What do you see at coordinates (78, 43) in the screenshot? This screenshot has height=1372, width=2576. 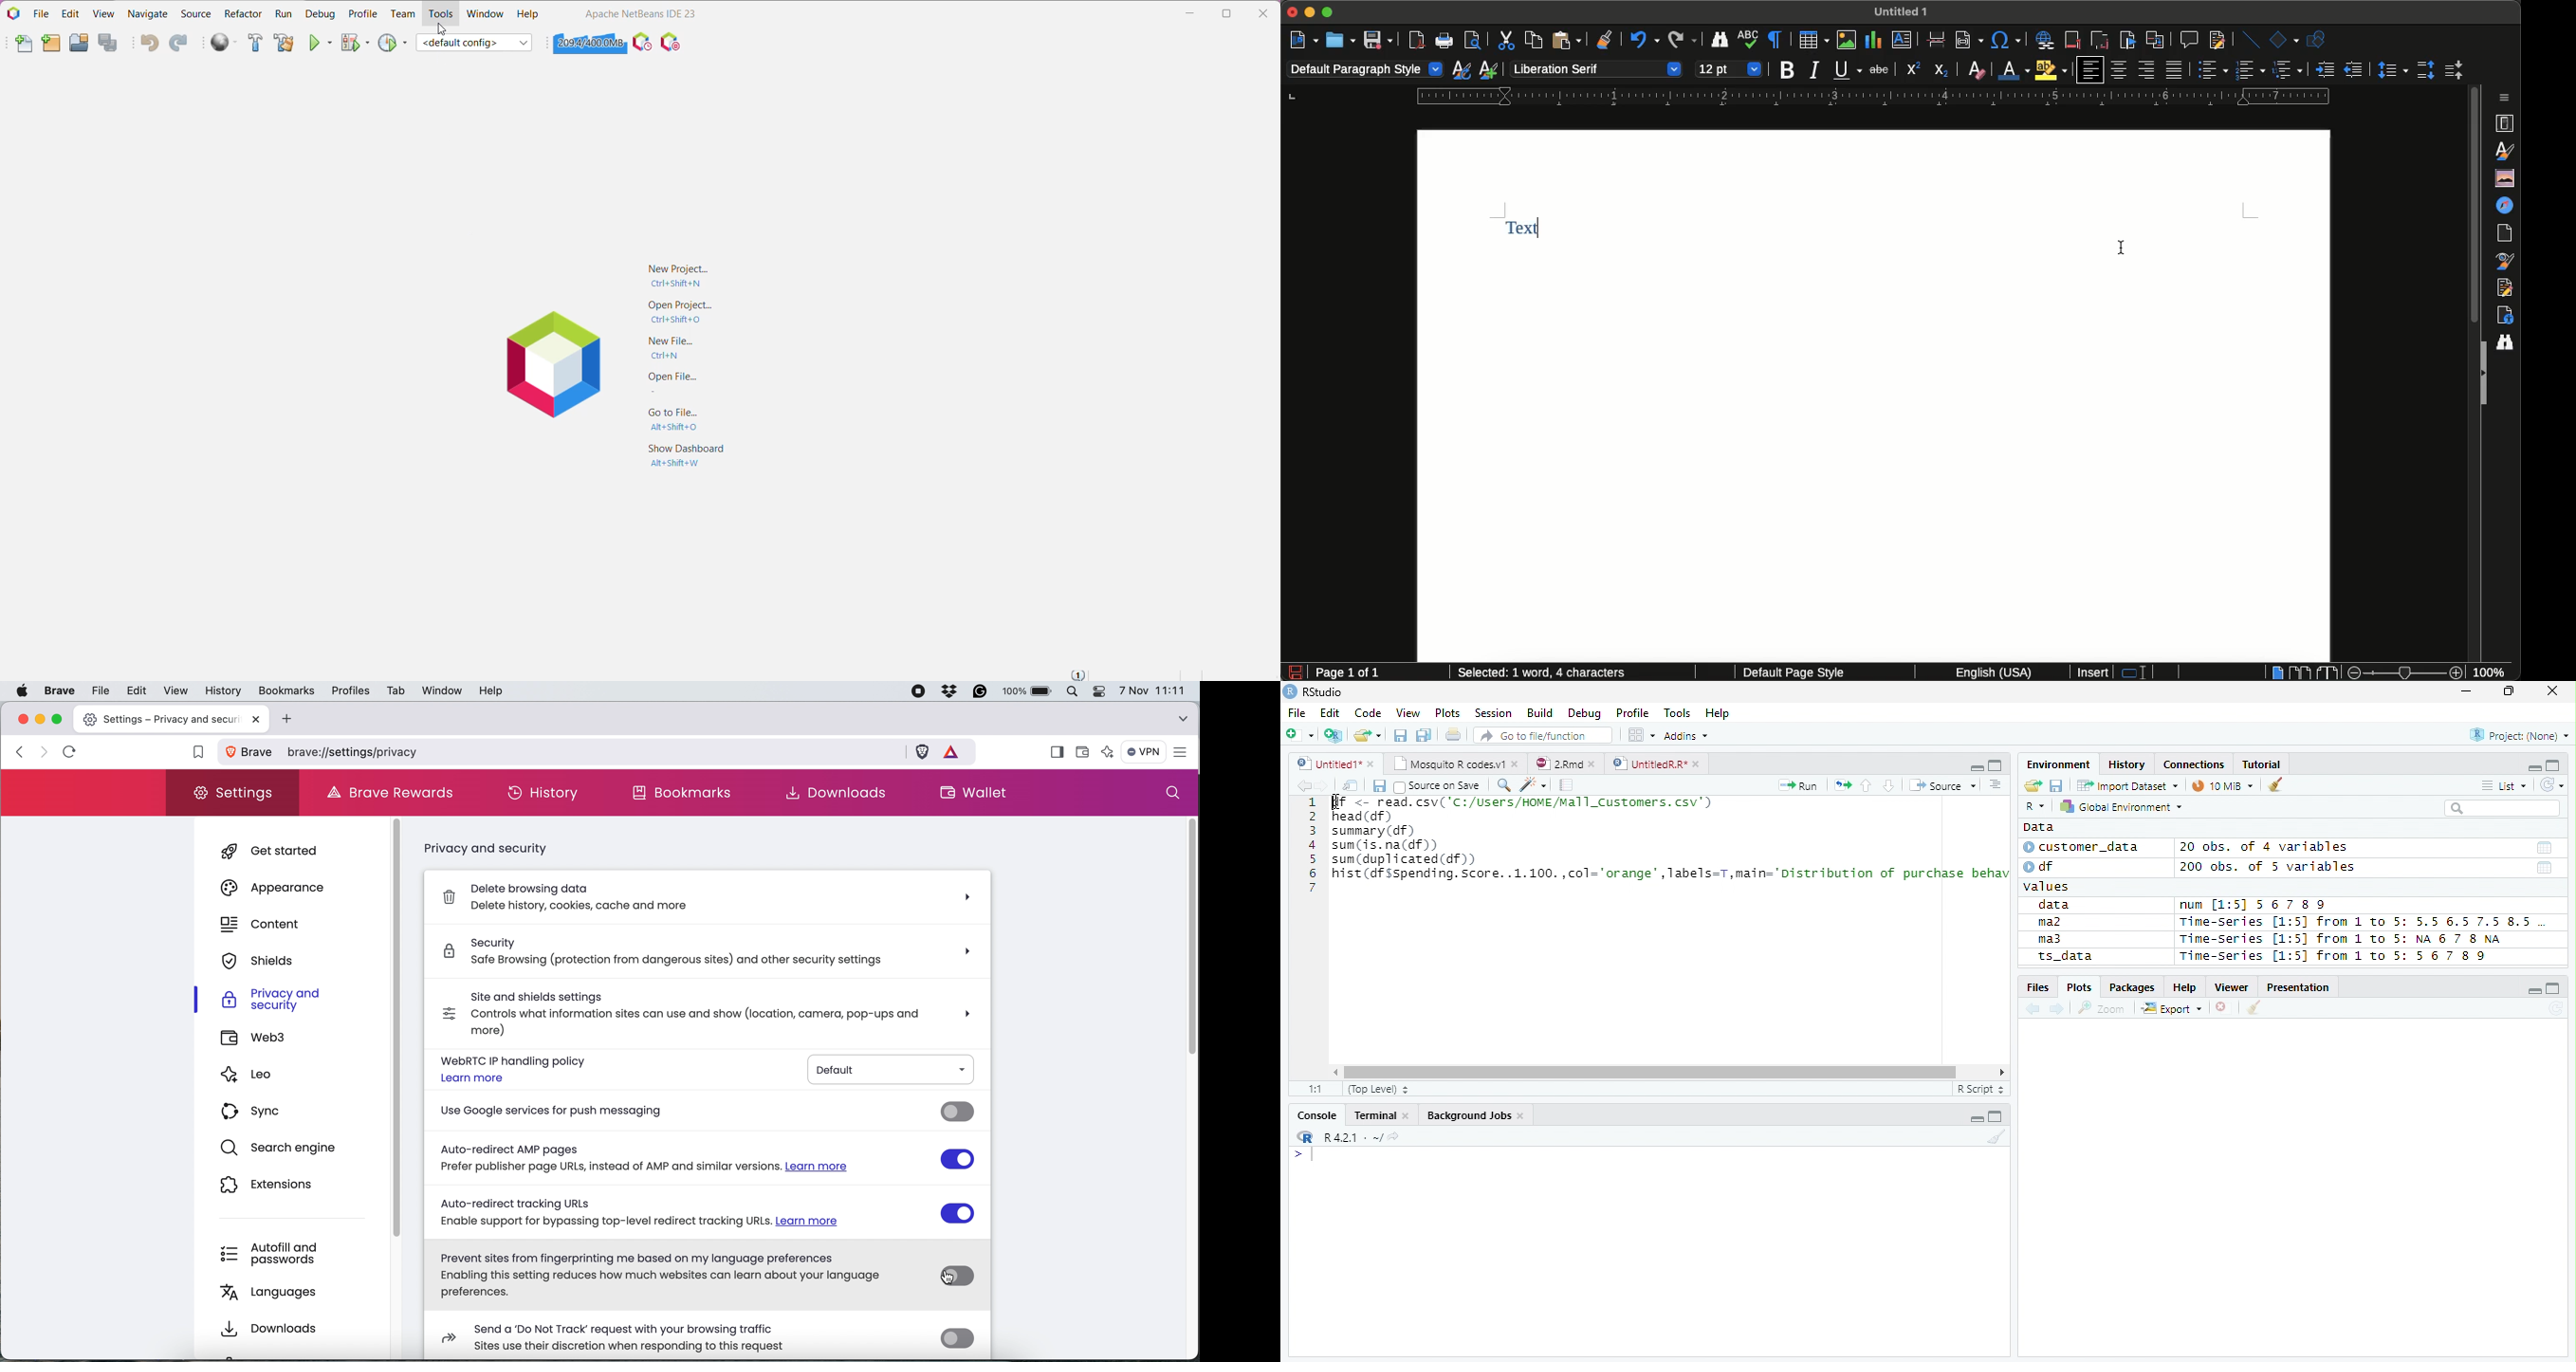 I see `Open Project` at bounding box center [78, 43].